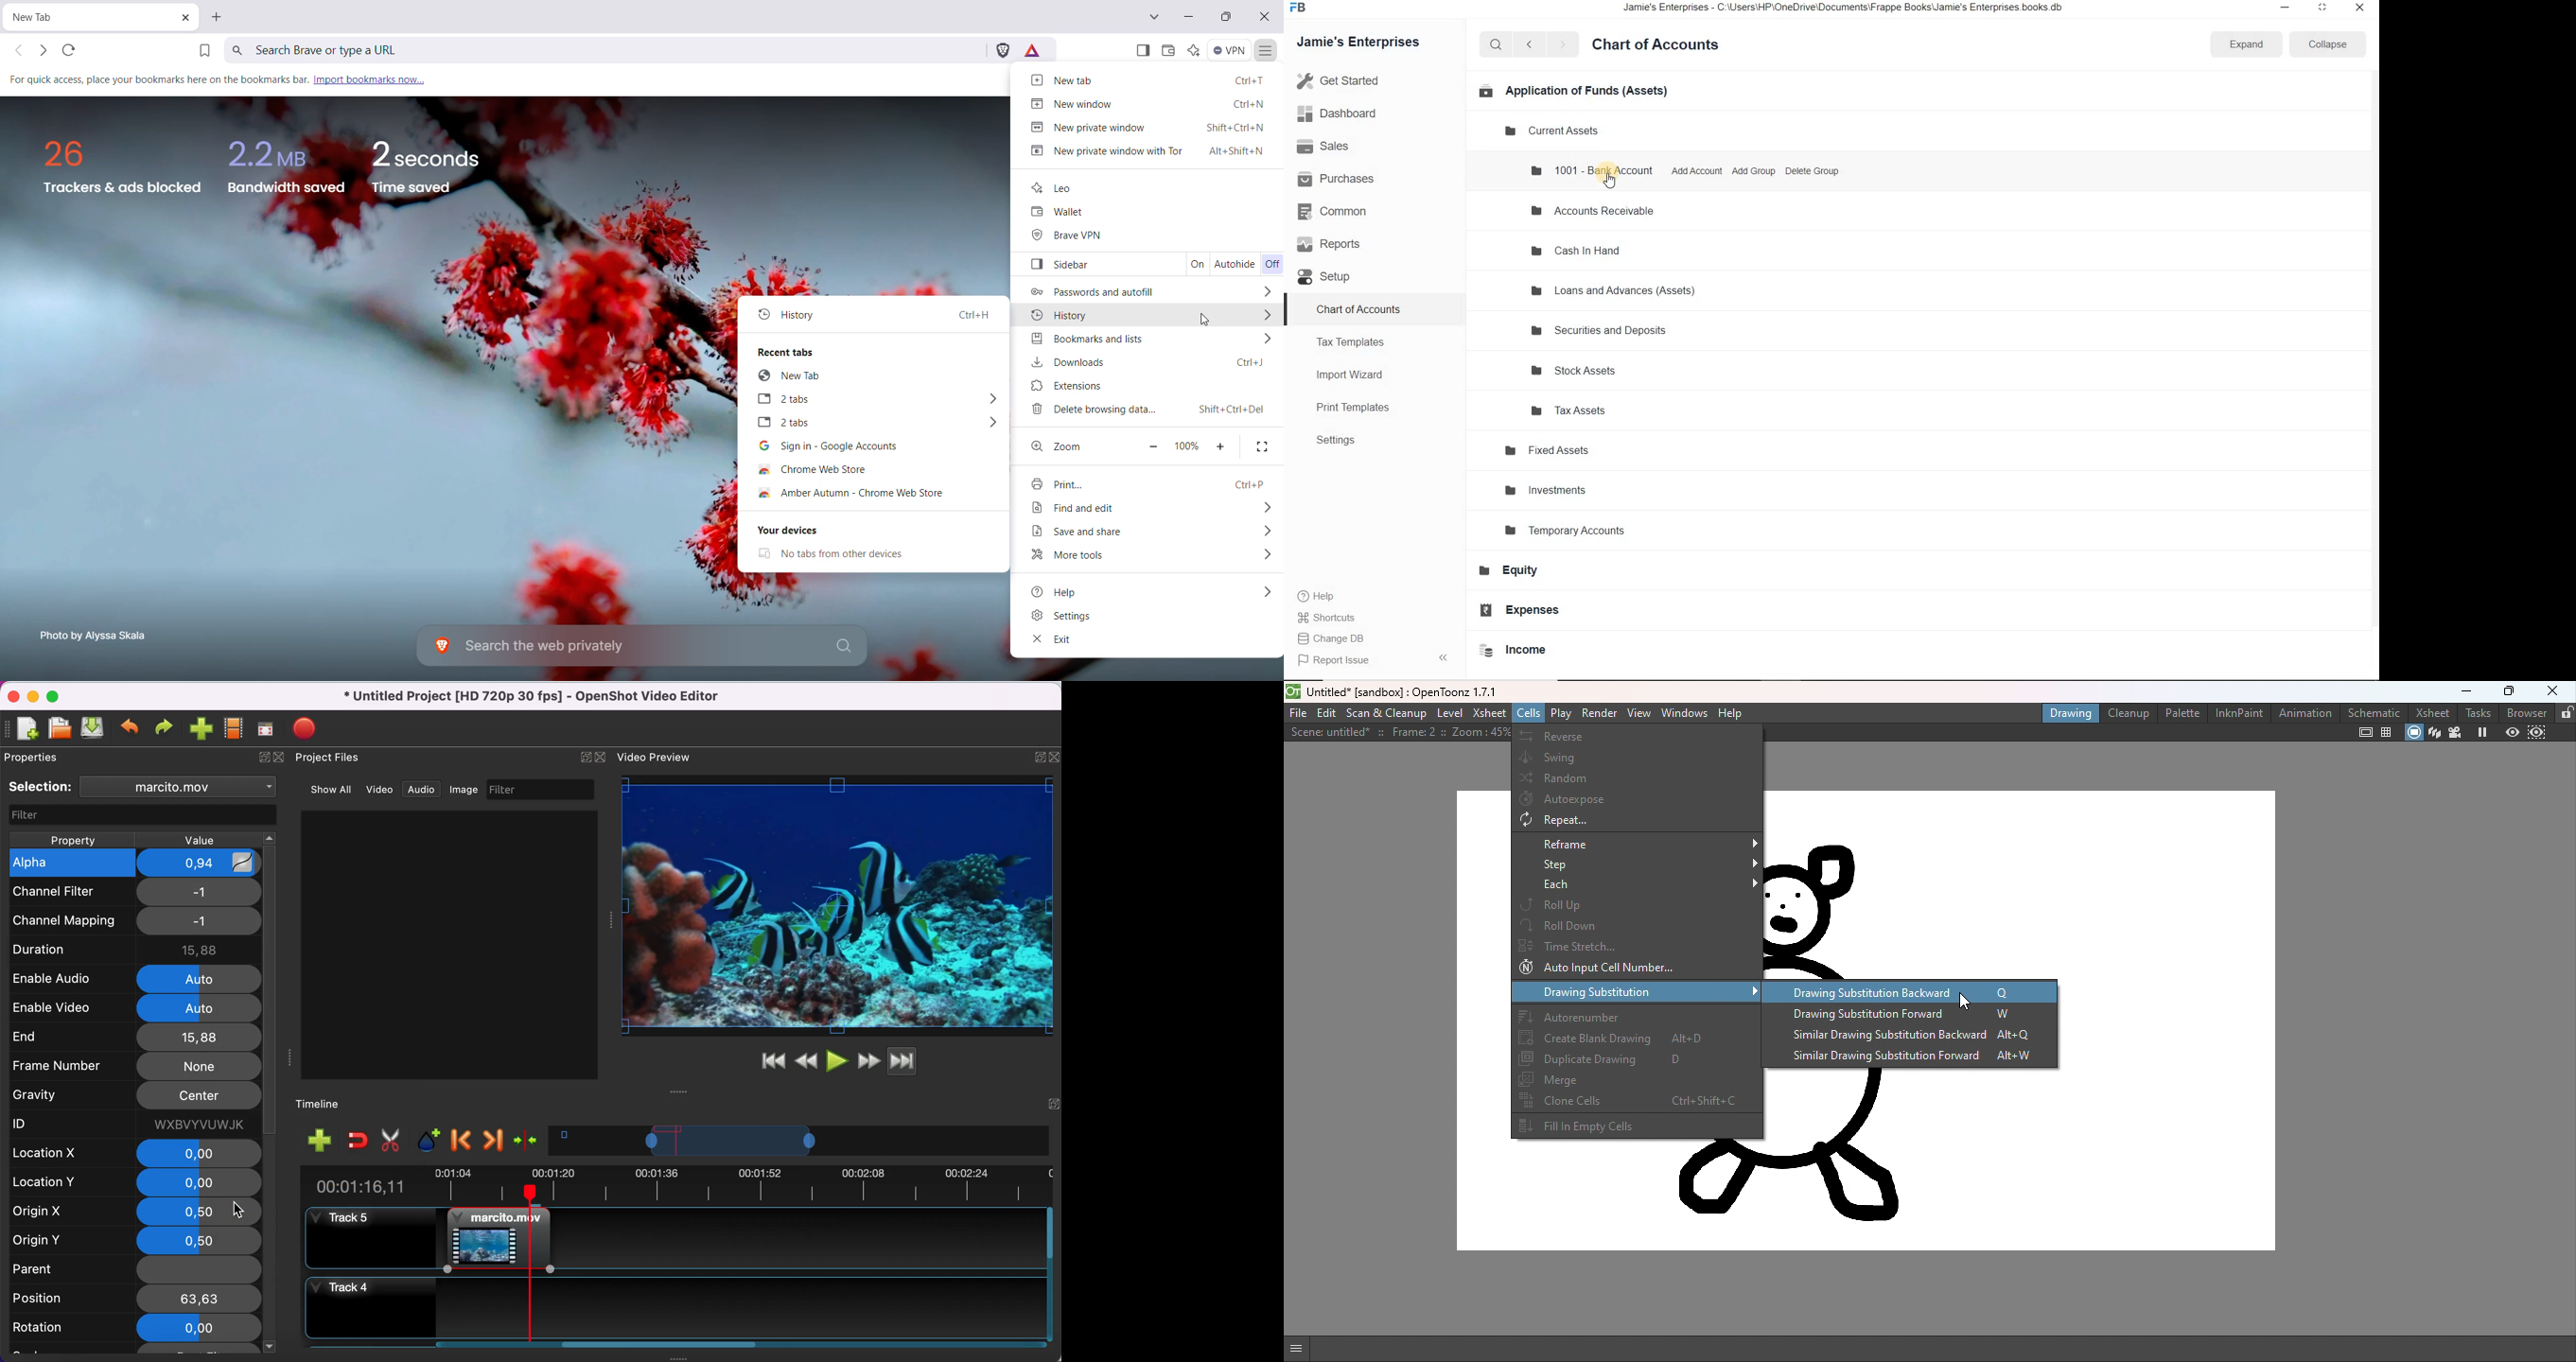 The image size is (2576, 1372). Describe the element at coordinates (1661, 45) in the screenshot. I see `Chart of Accounts` at that location.